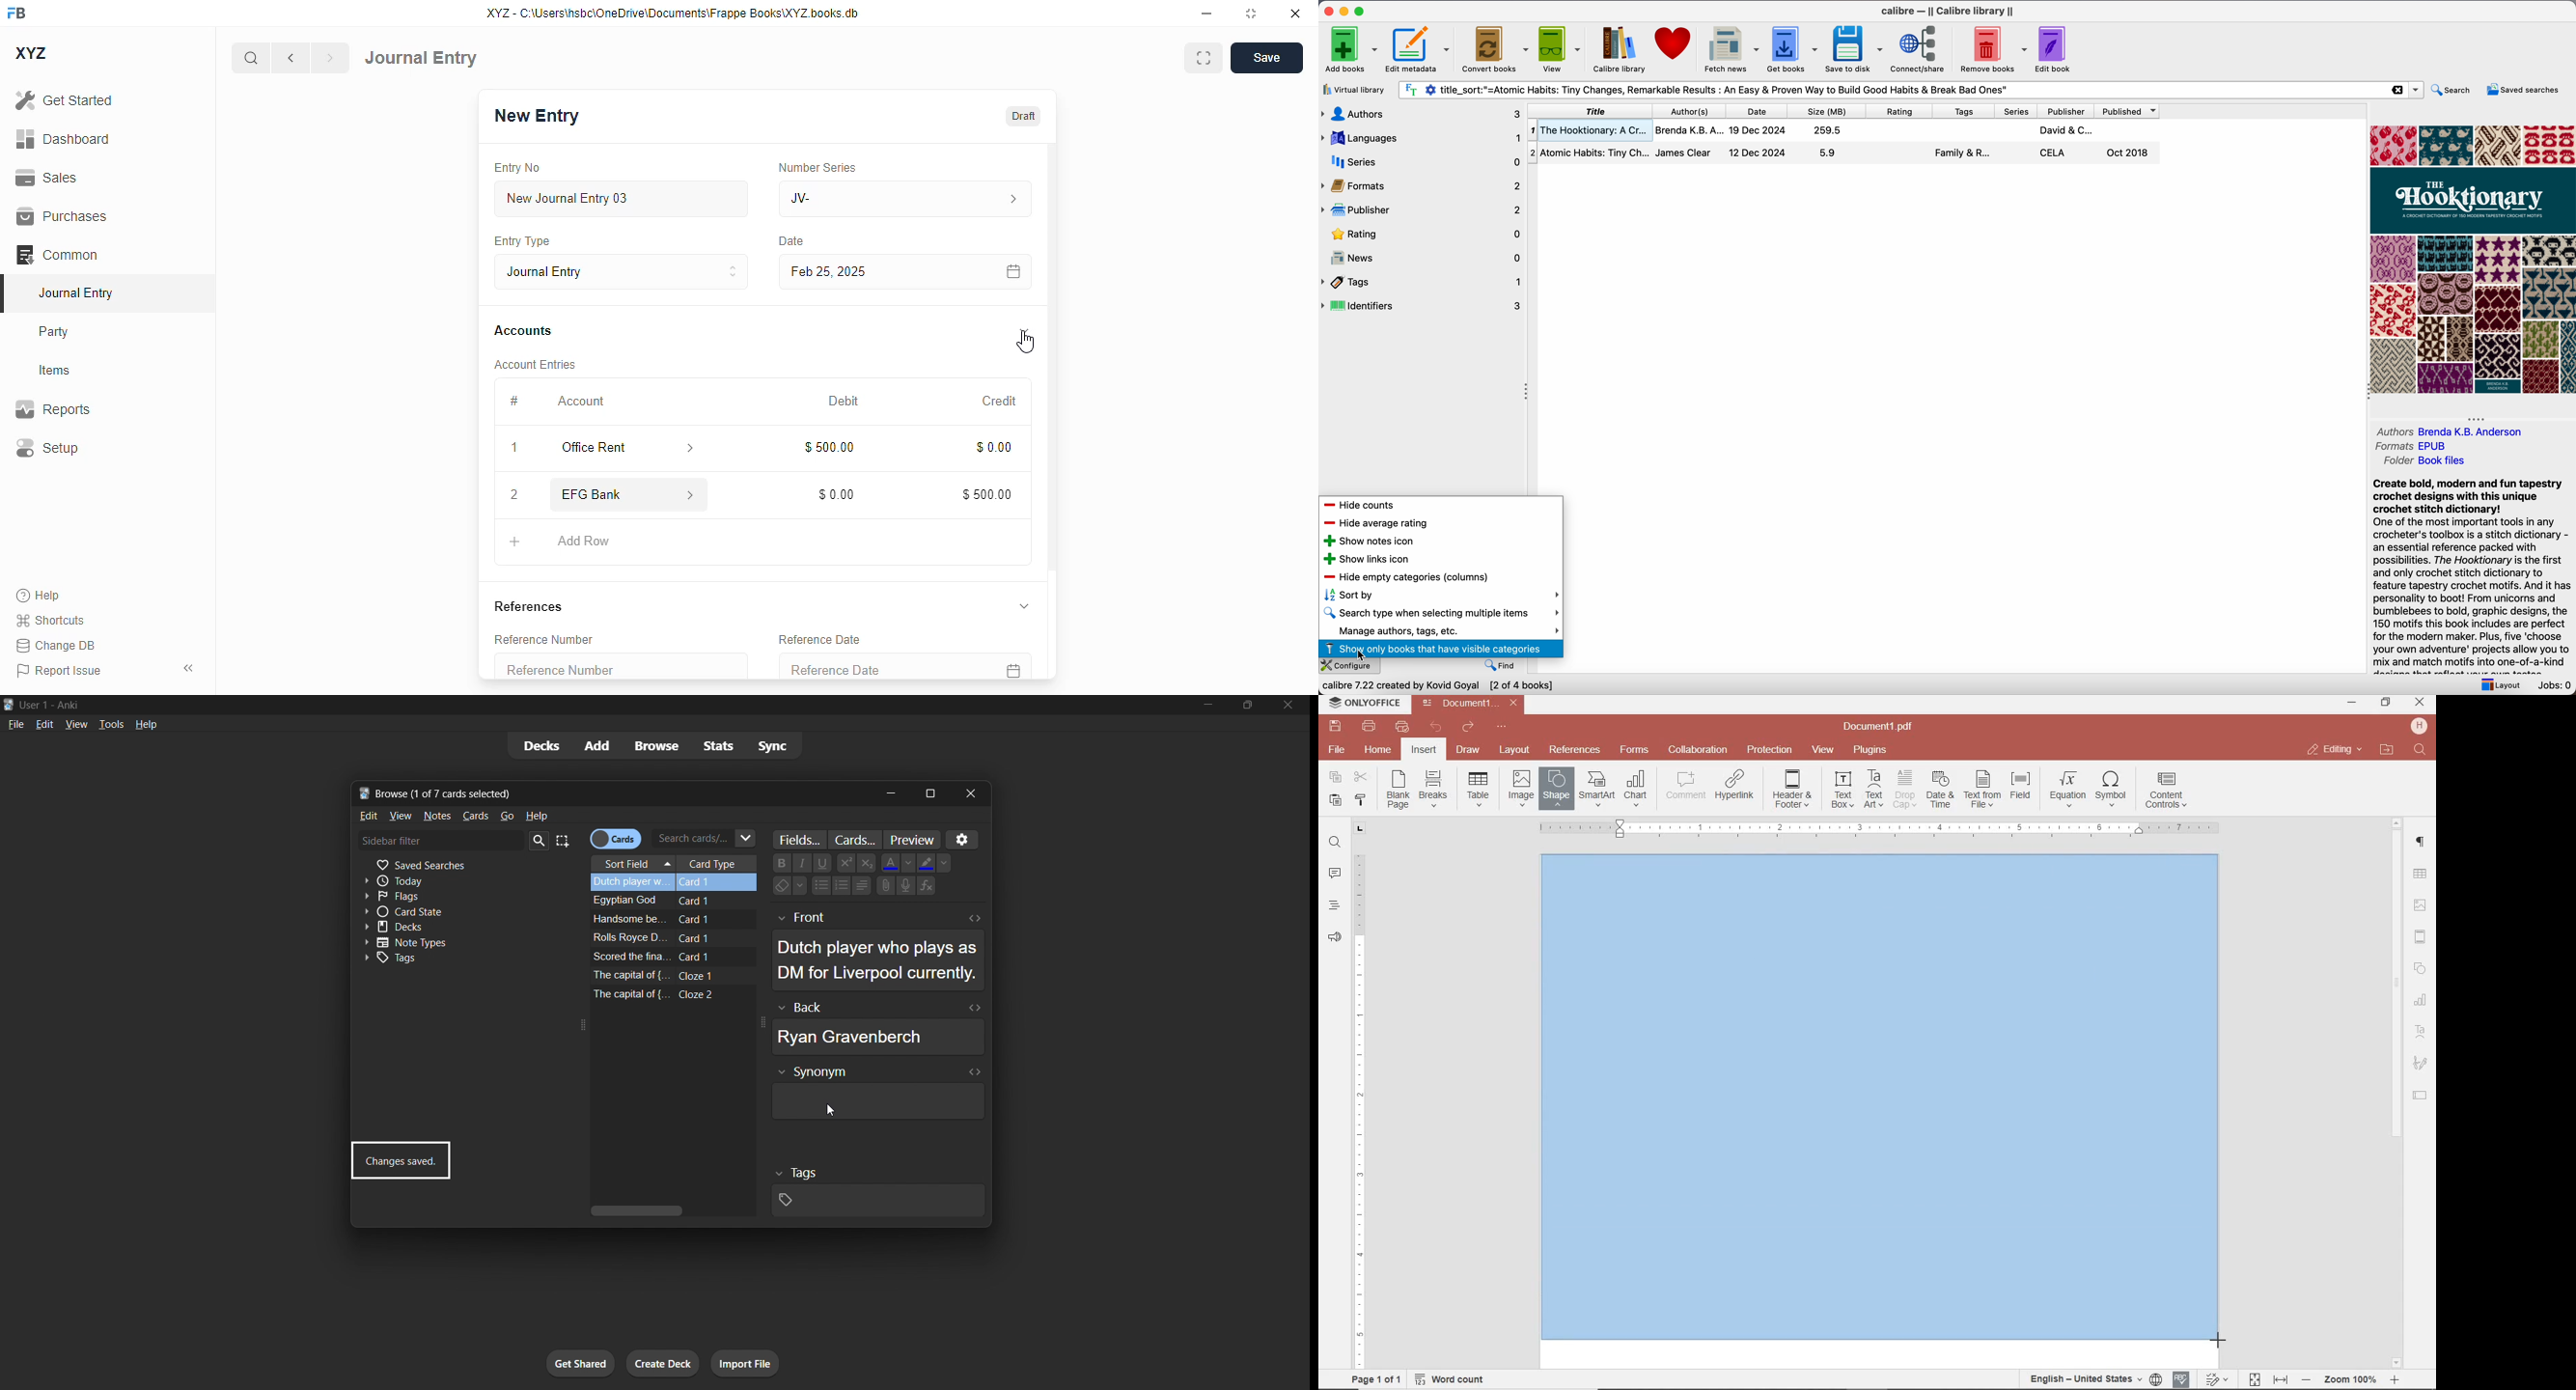 Image resolution: width=2576 pixels, height=1400 pixels. I want to click on settings, so click(963, 840).